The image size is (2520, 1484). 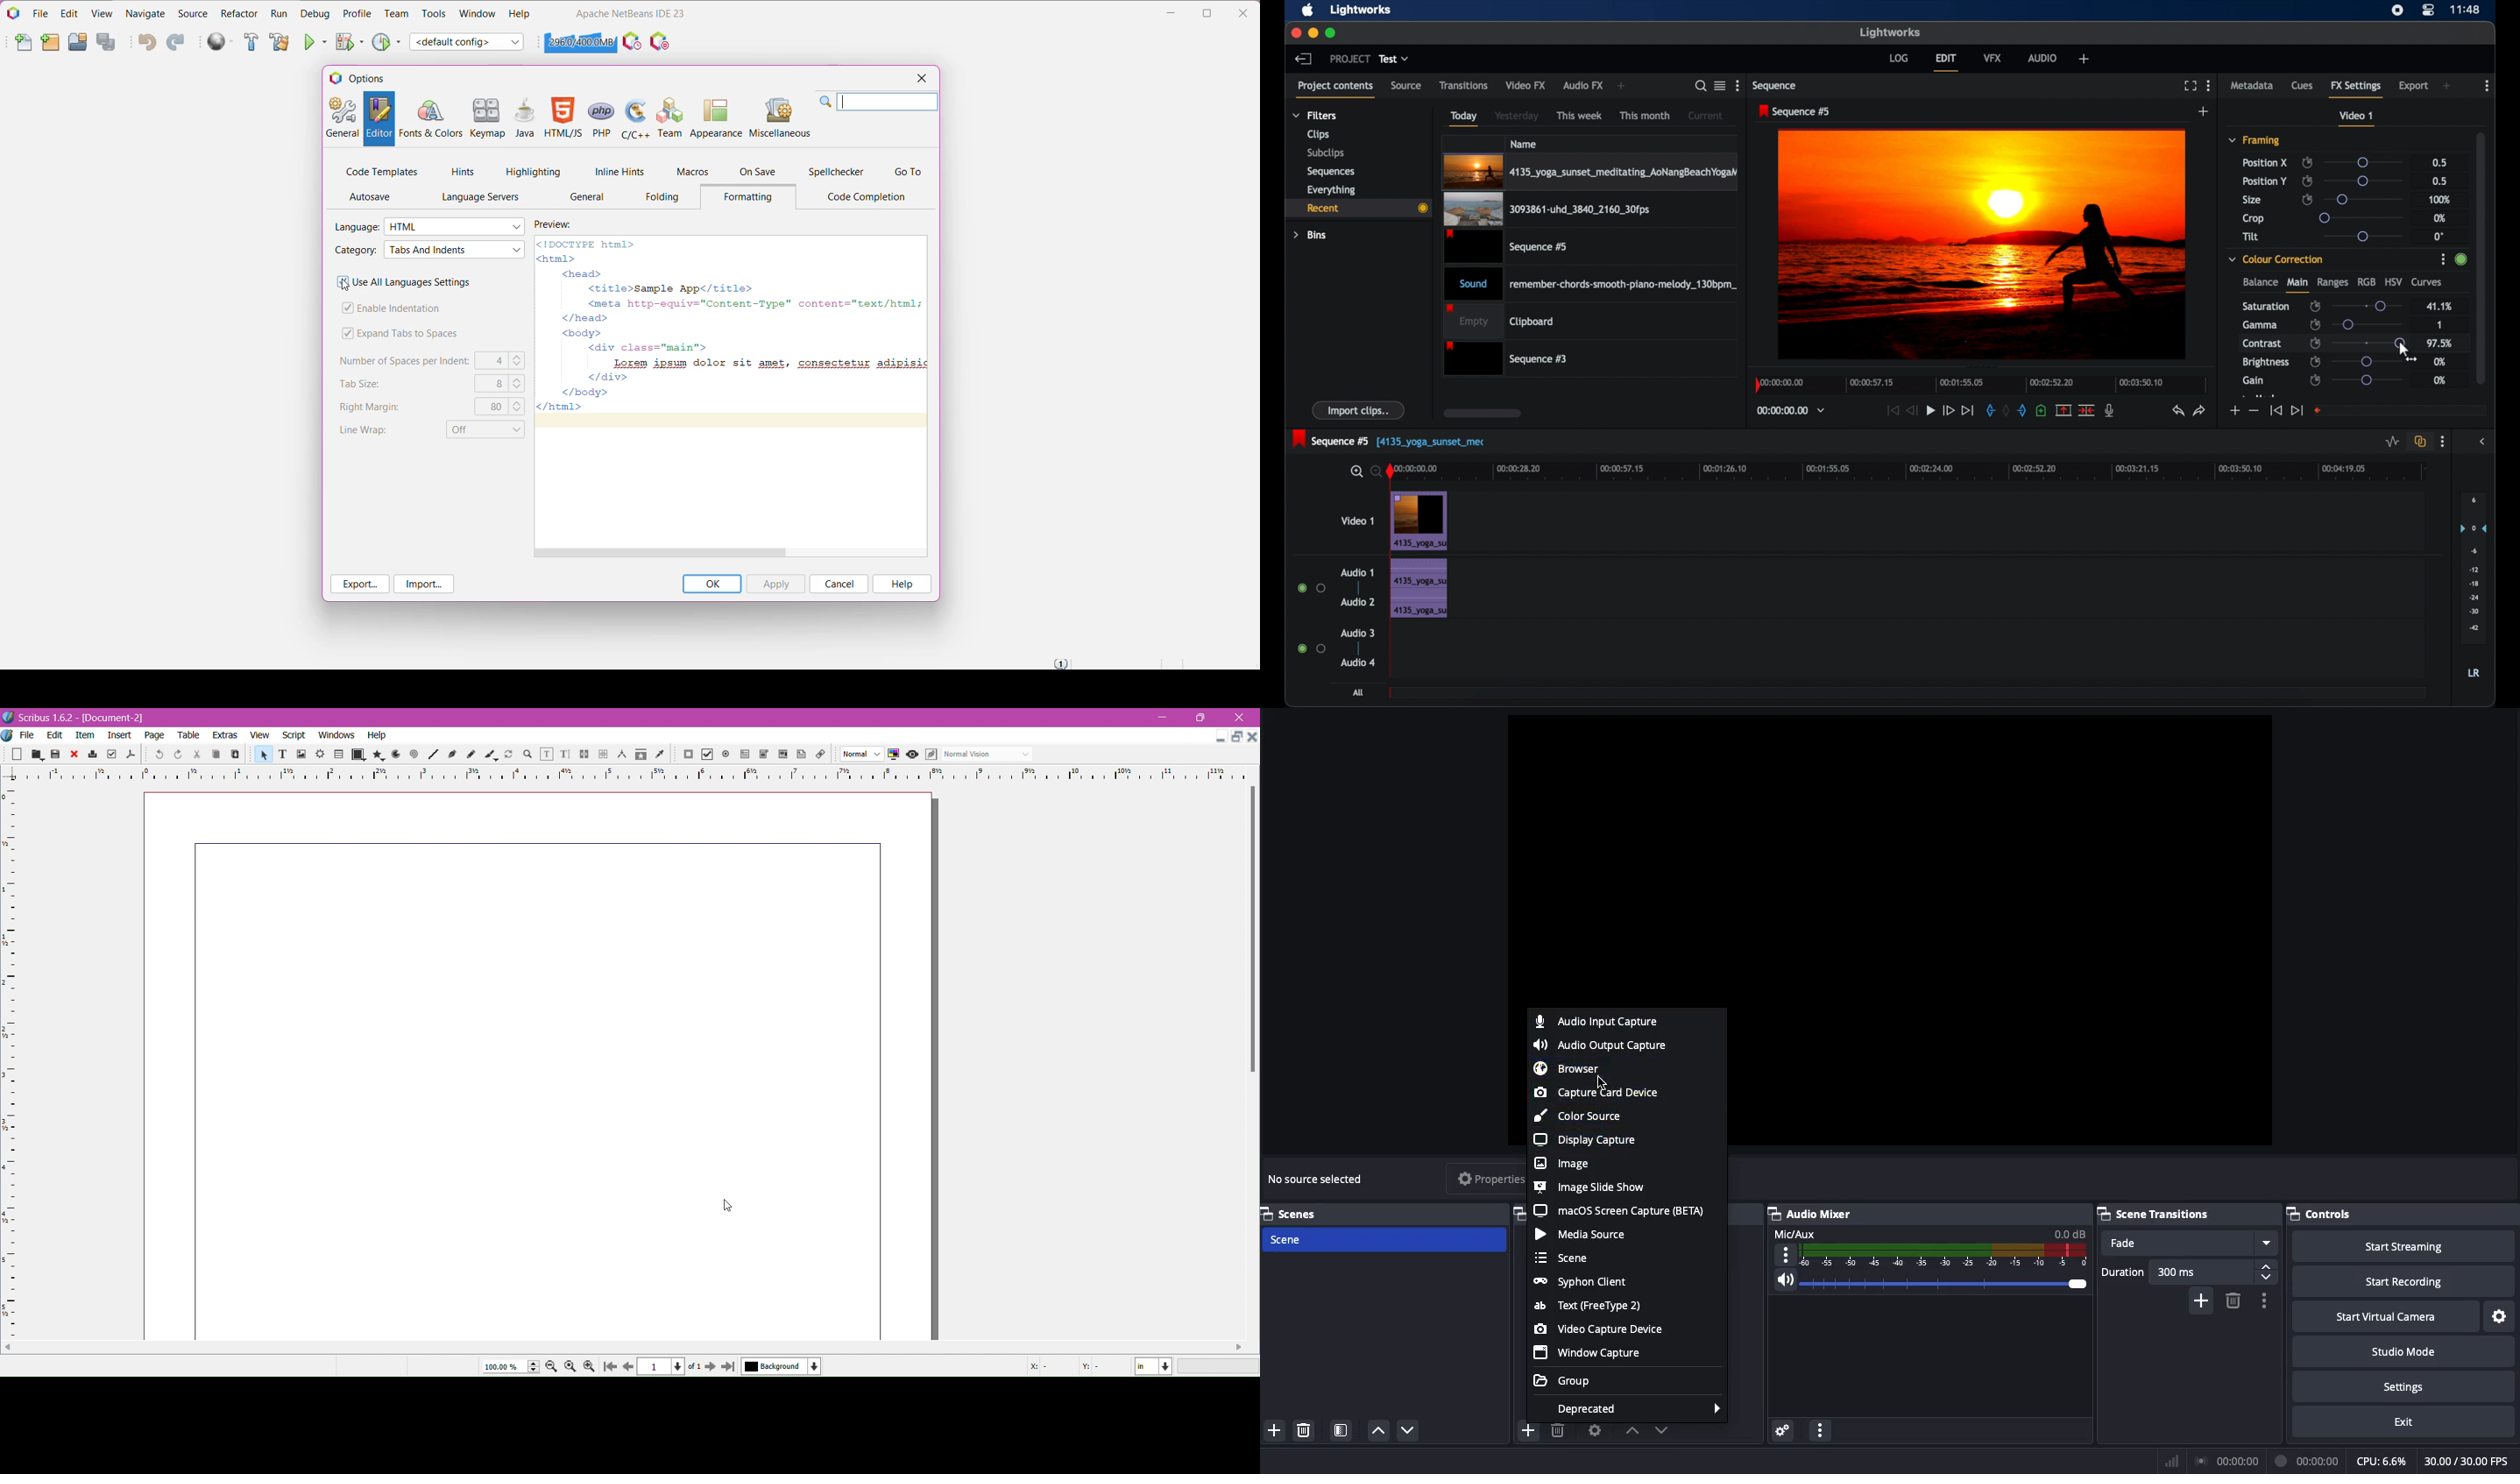 What do you see at coordinates (56, 734) in the screenshot?
I see `Edit` at bounding box center [56, 734].